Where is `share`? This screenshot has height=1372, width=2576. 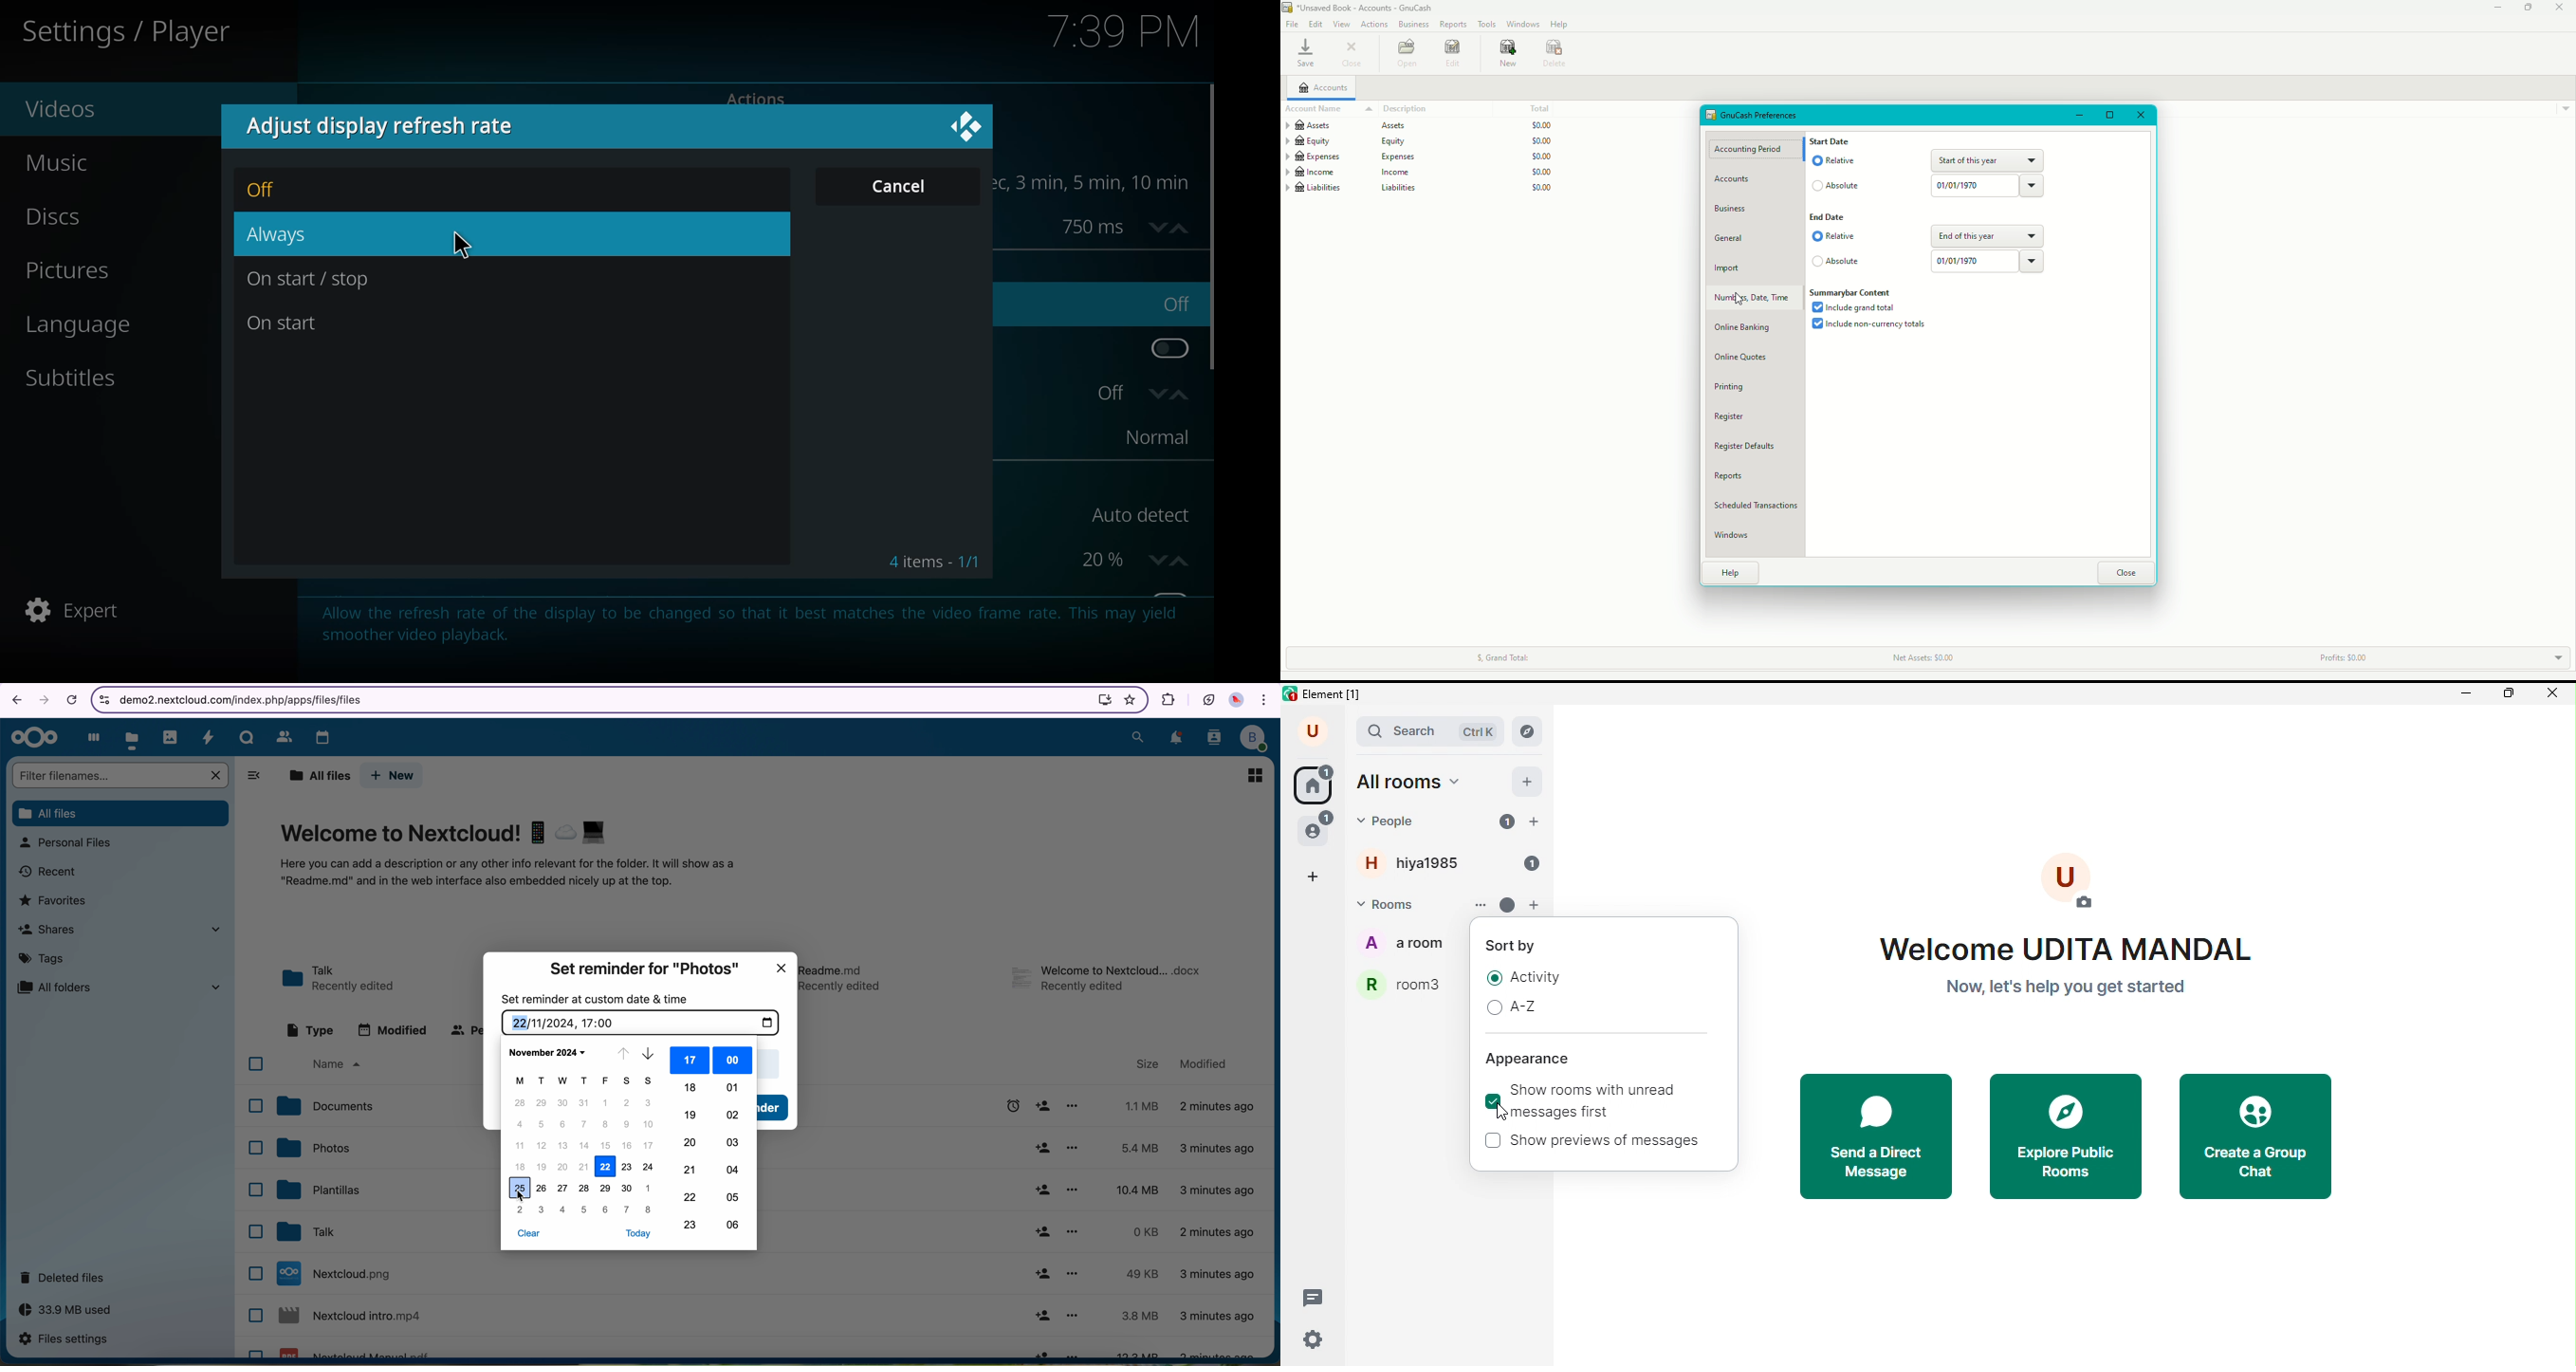 share is located at coordinates (1042, 1316).